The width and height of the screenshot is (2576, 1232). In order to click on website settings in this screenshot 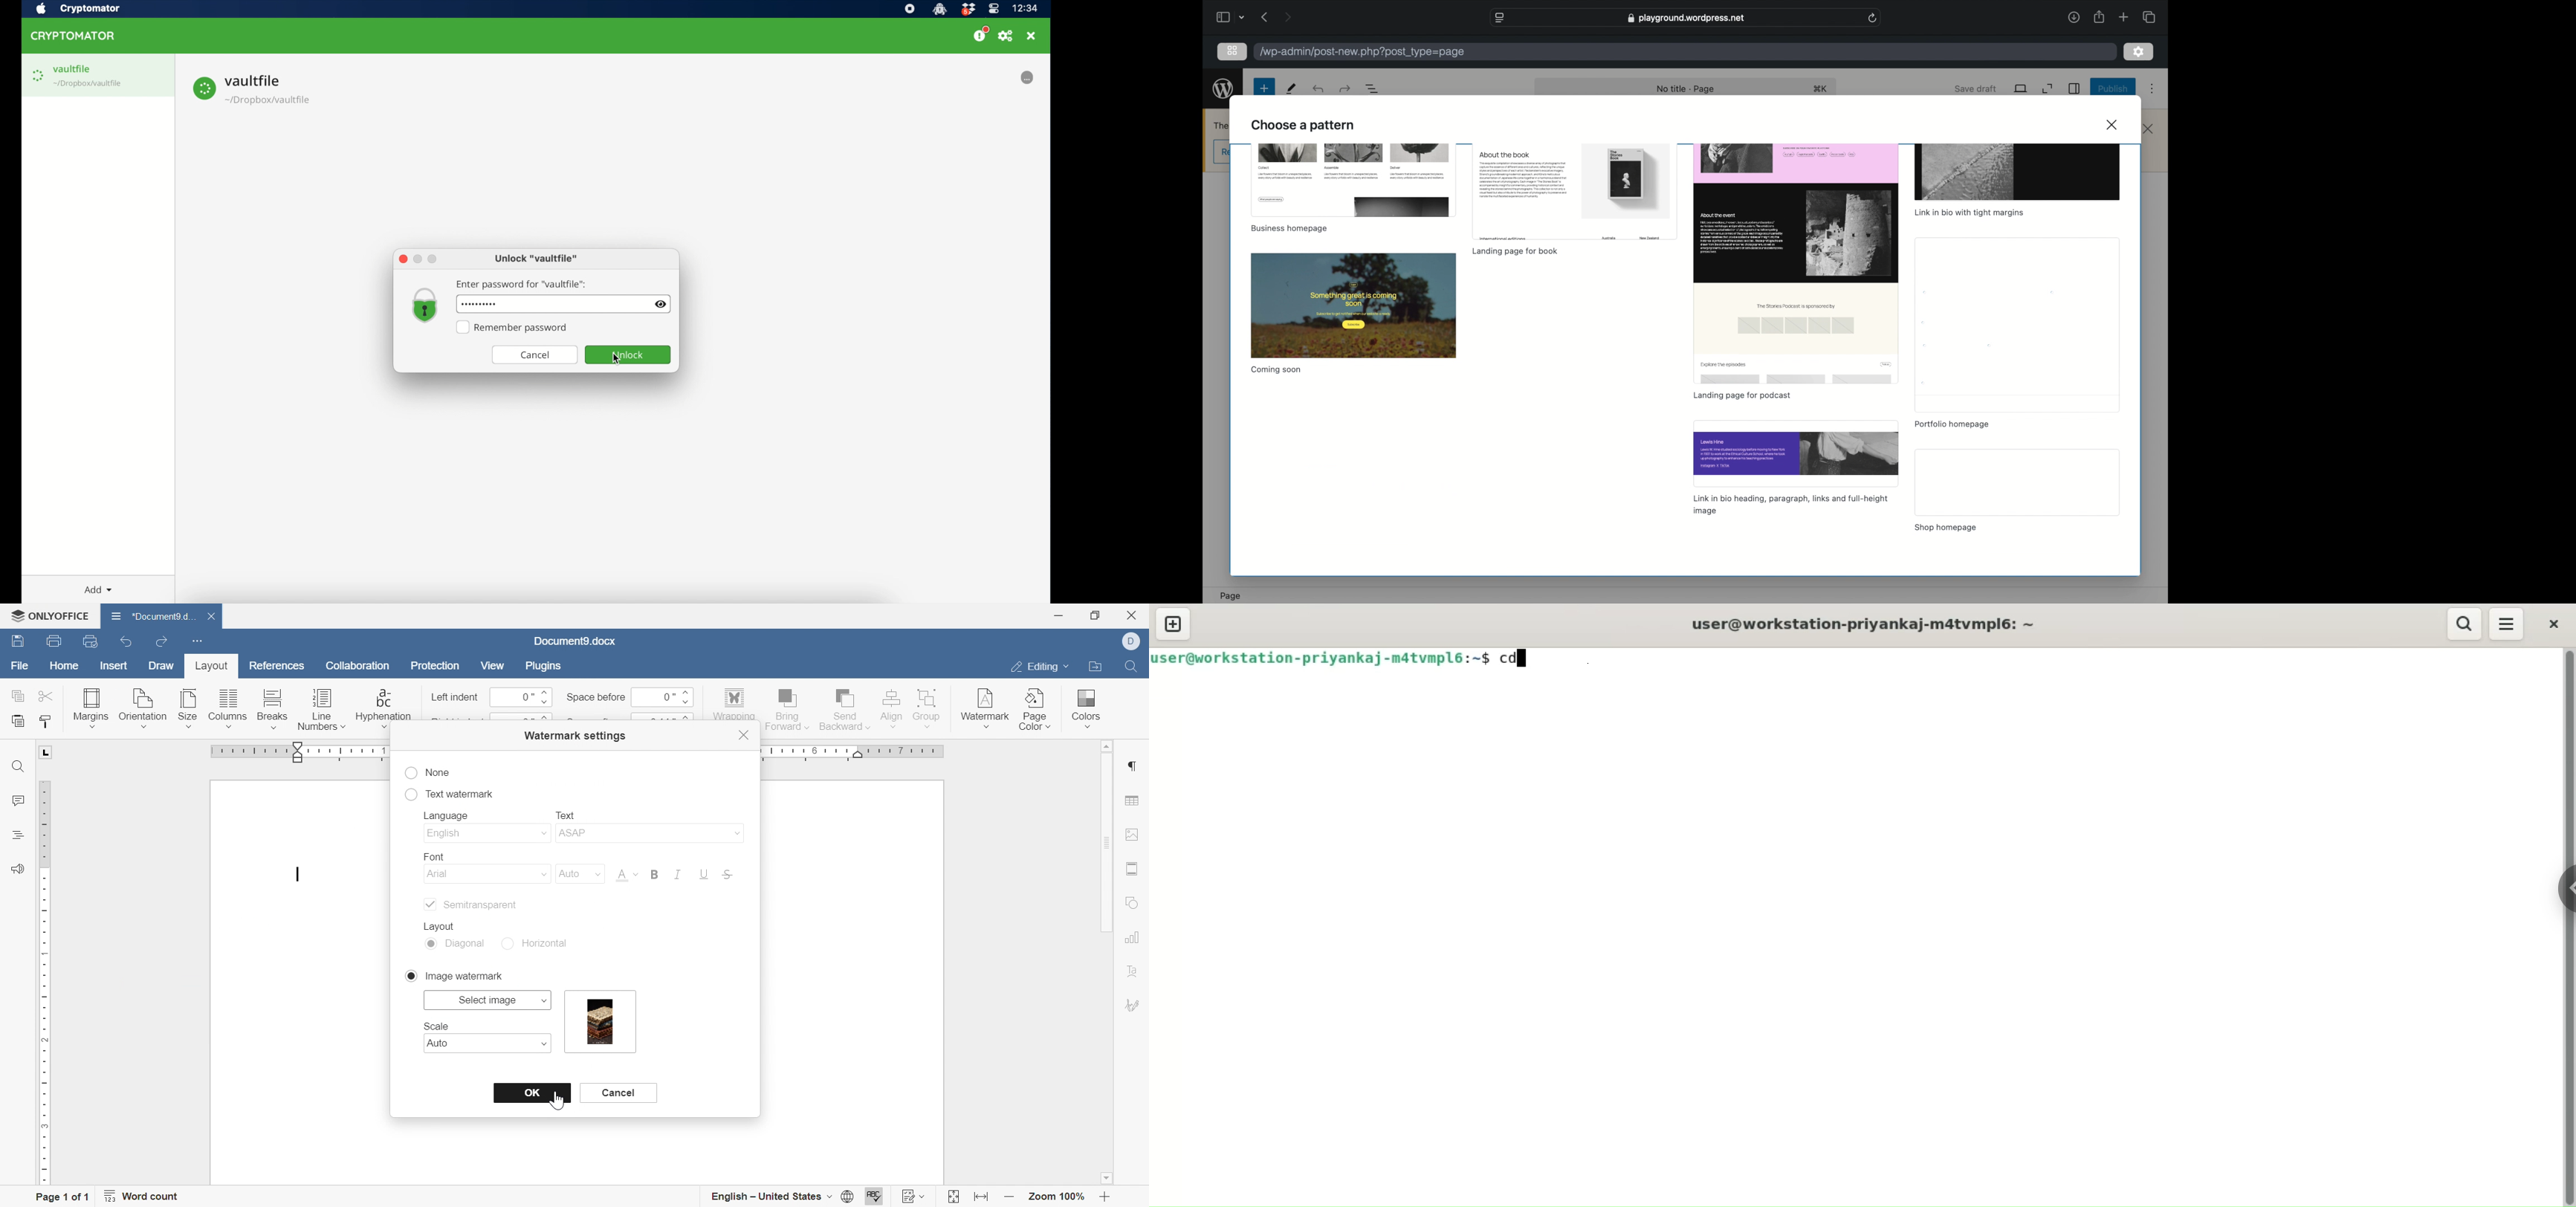, I will do `click(1499, 18)`.